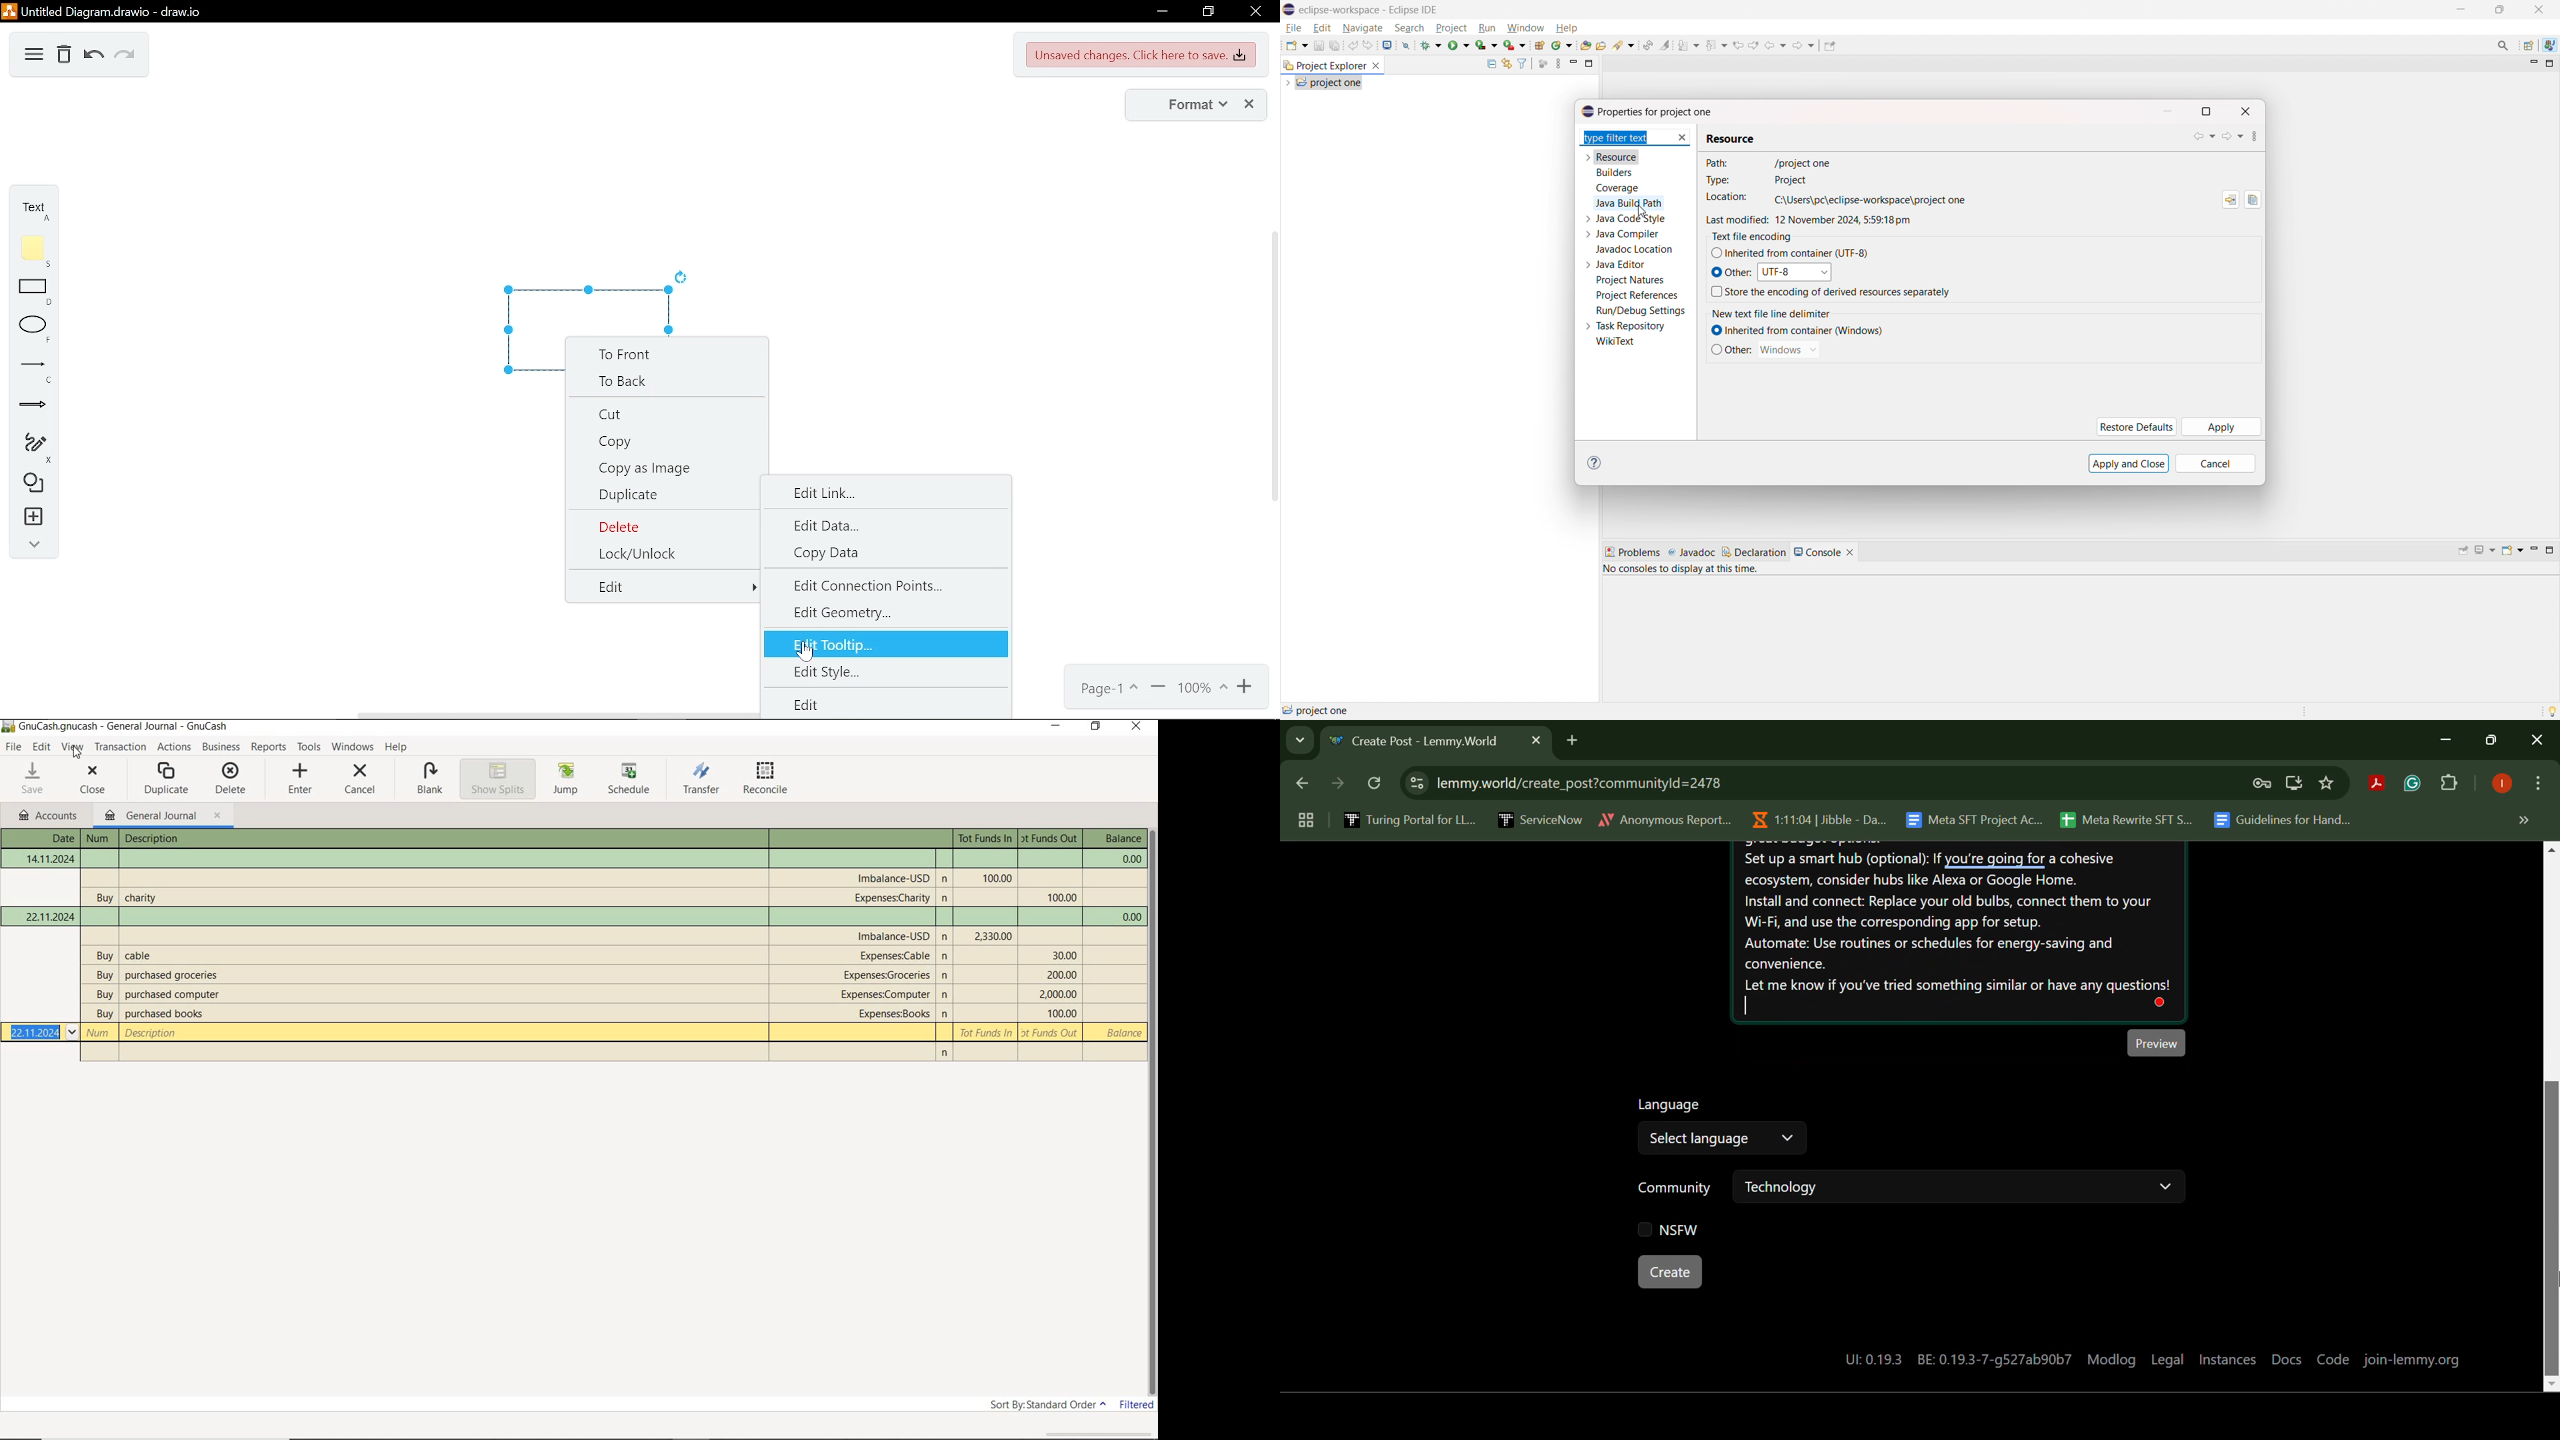  I want to click on n, so click(947, 1013).